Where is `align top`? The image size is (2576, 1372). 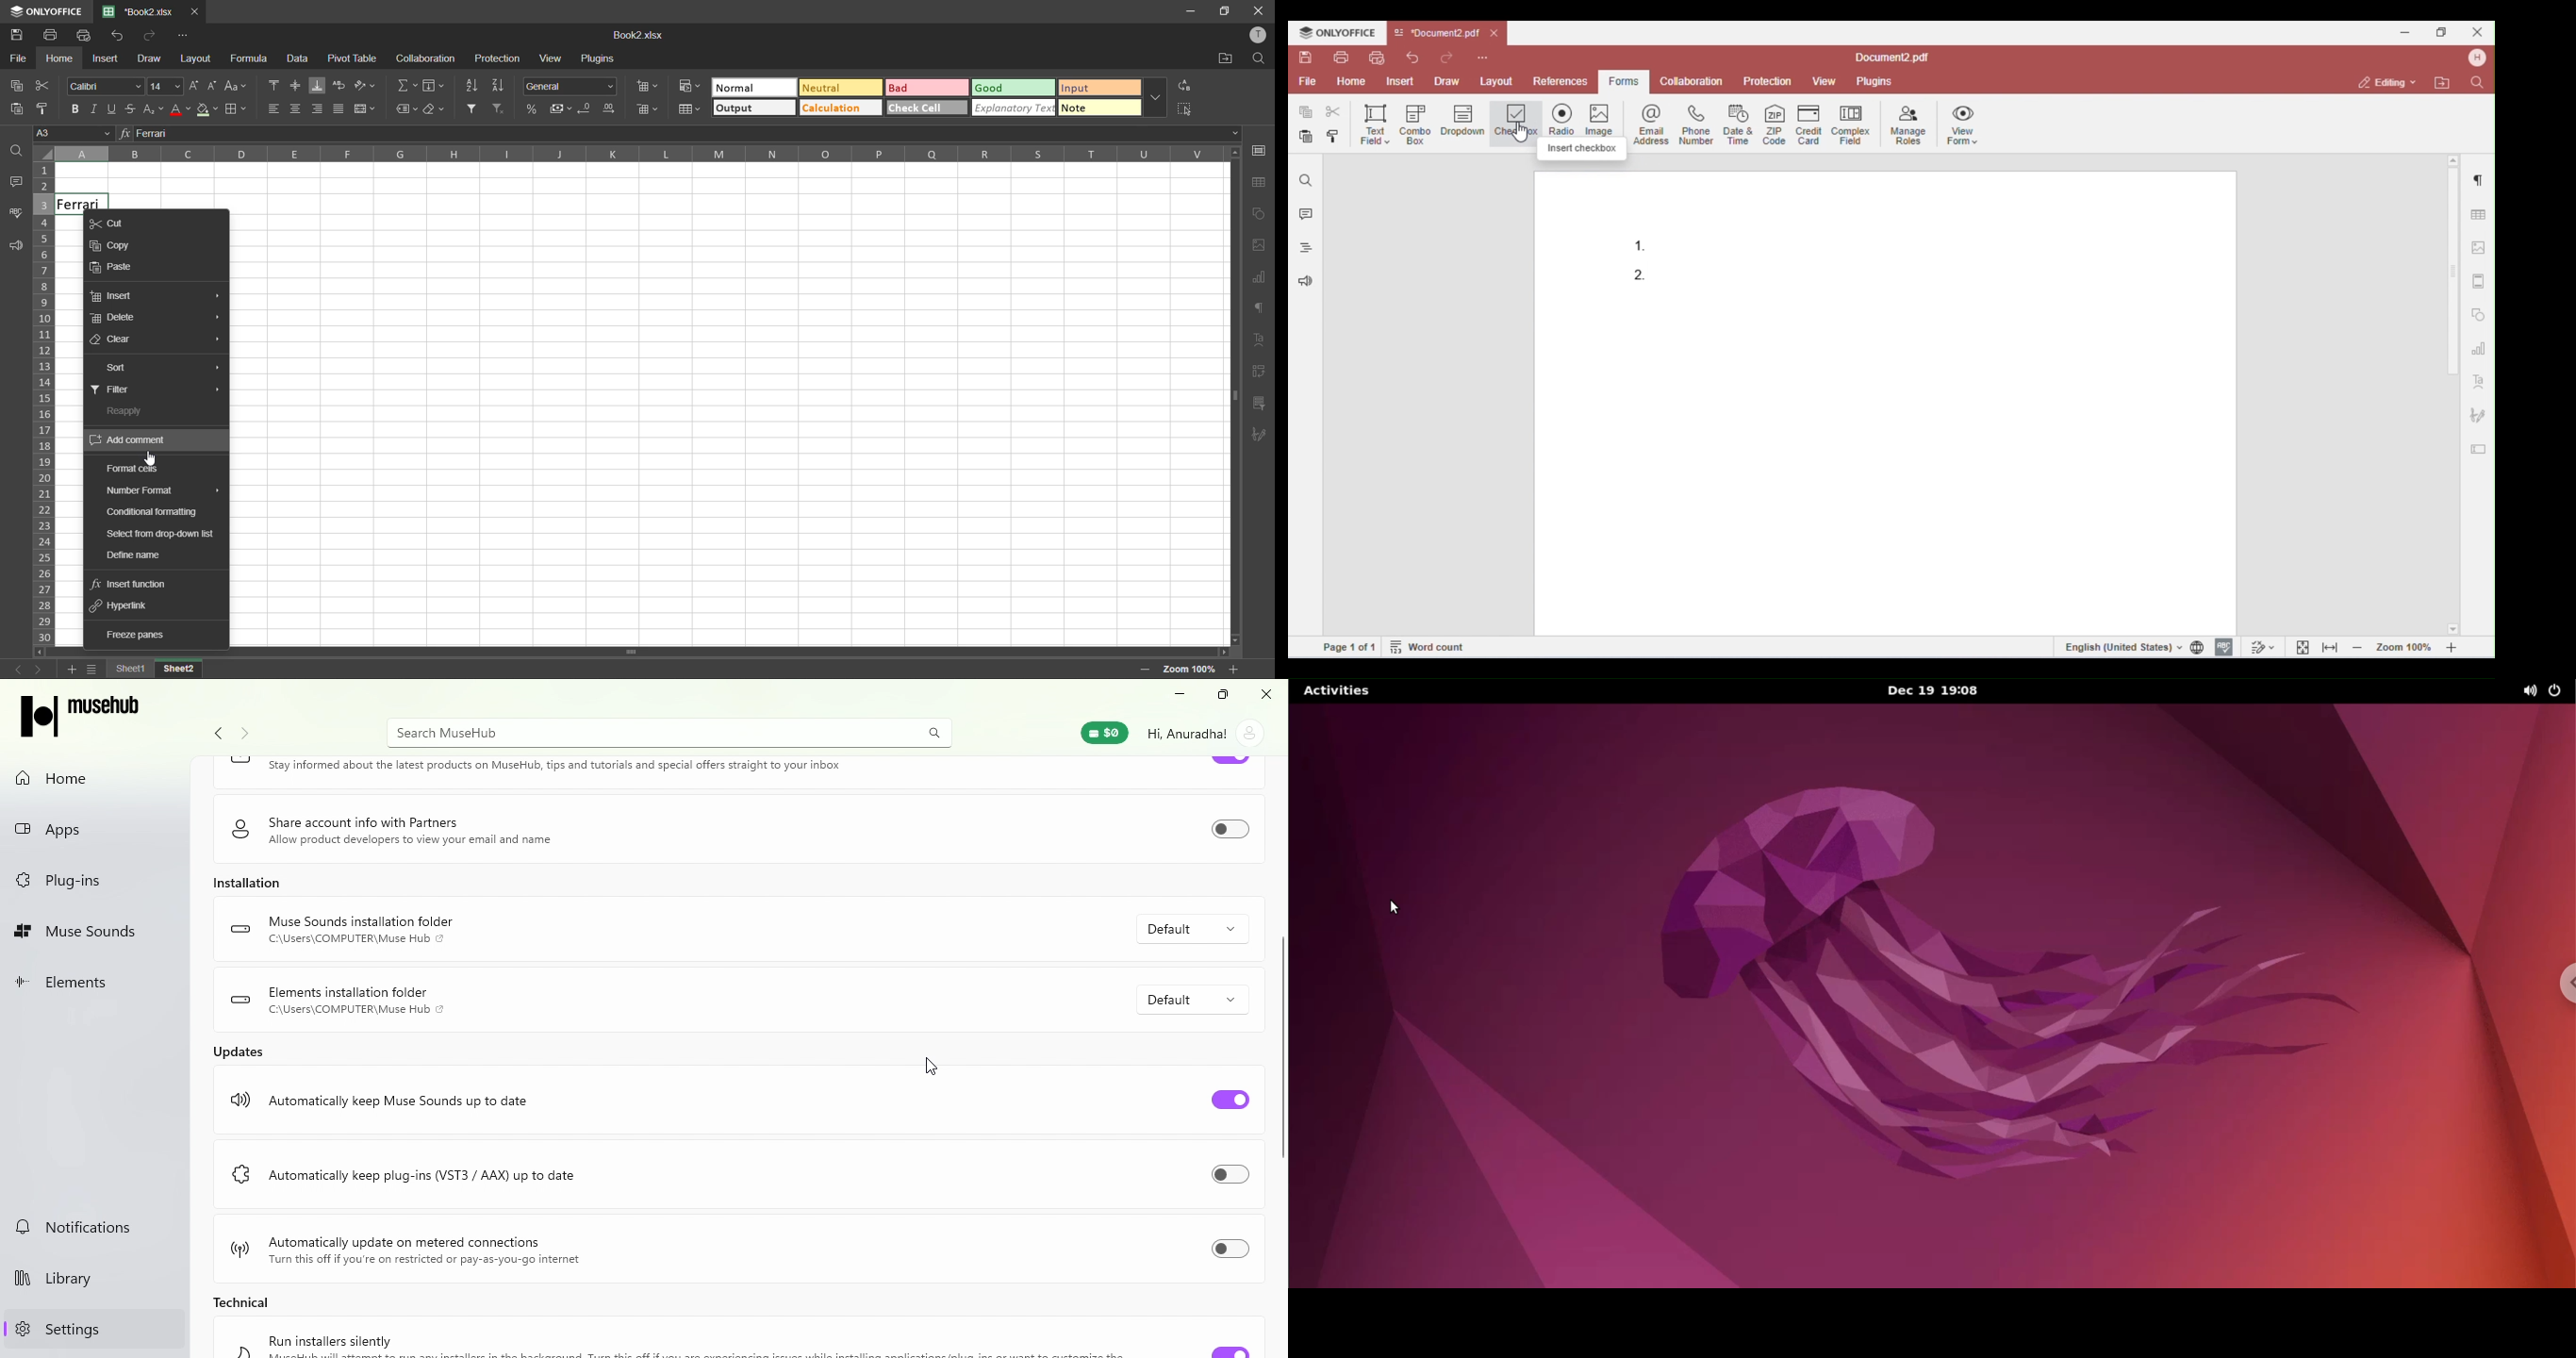 align top is located at coordinates (271, 88).